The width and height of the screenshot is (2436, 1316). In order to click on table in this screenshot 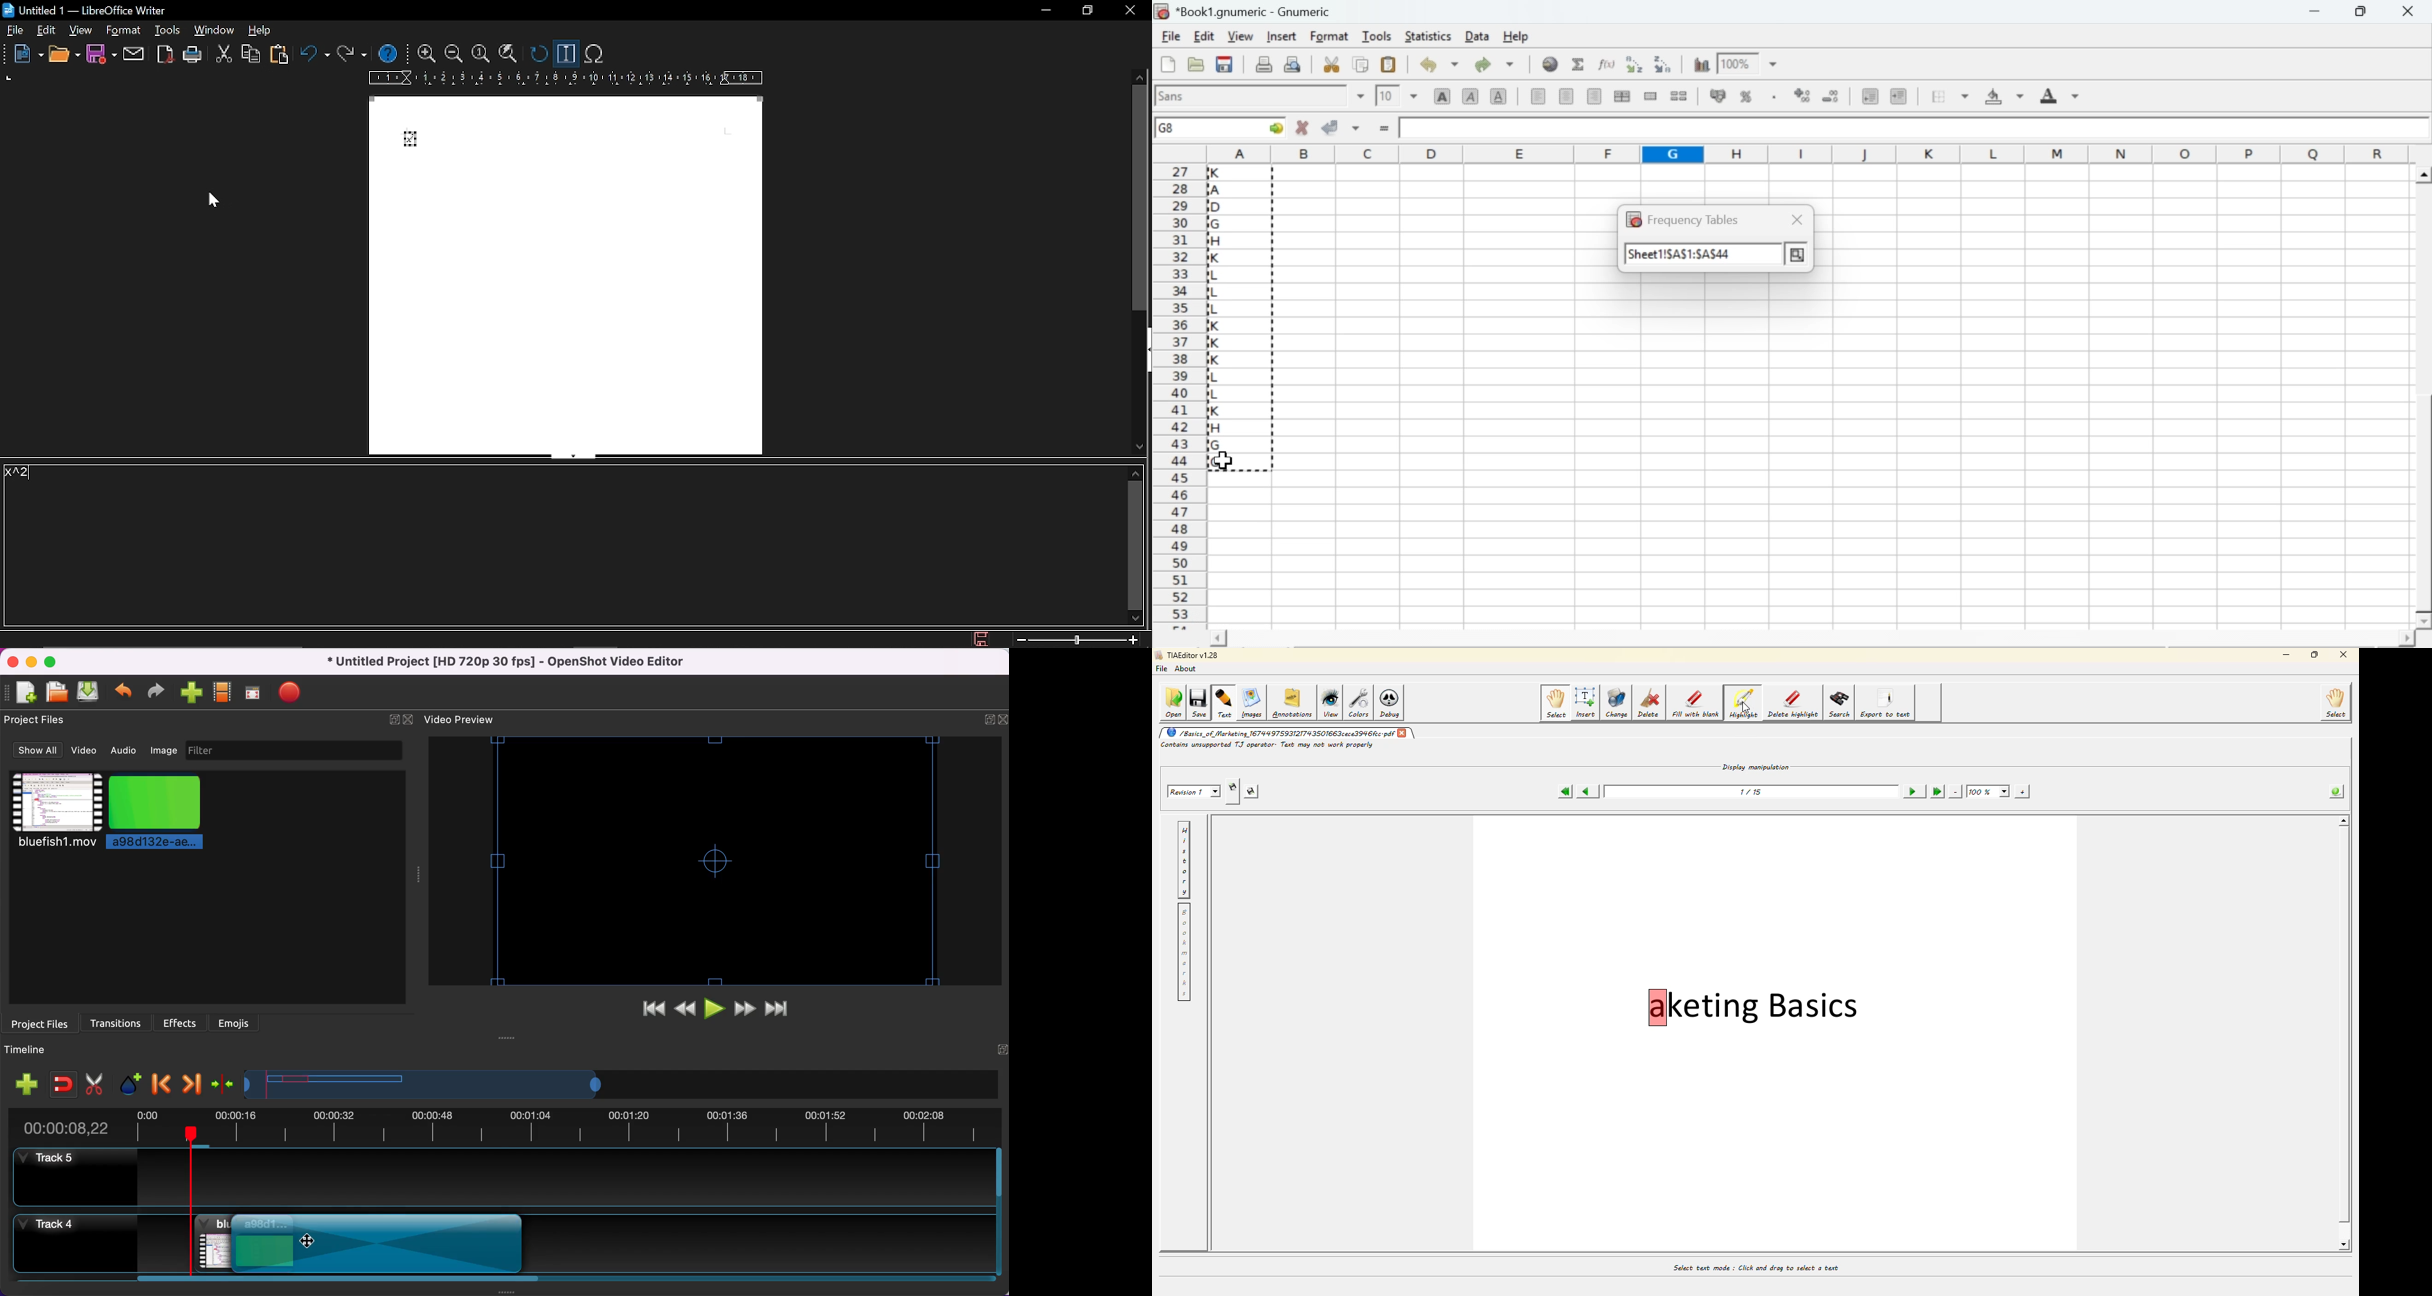, I will do `click(261, 32)`.